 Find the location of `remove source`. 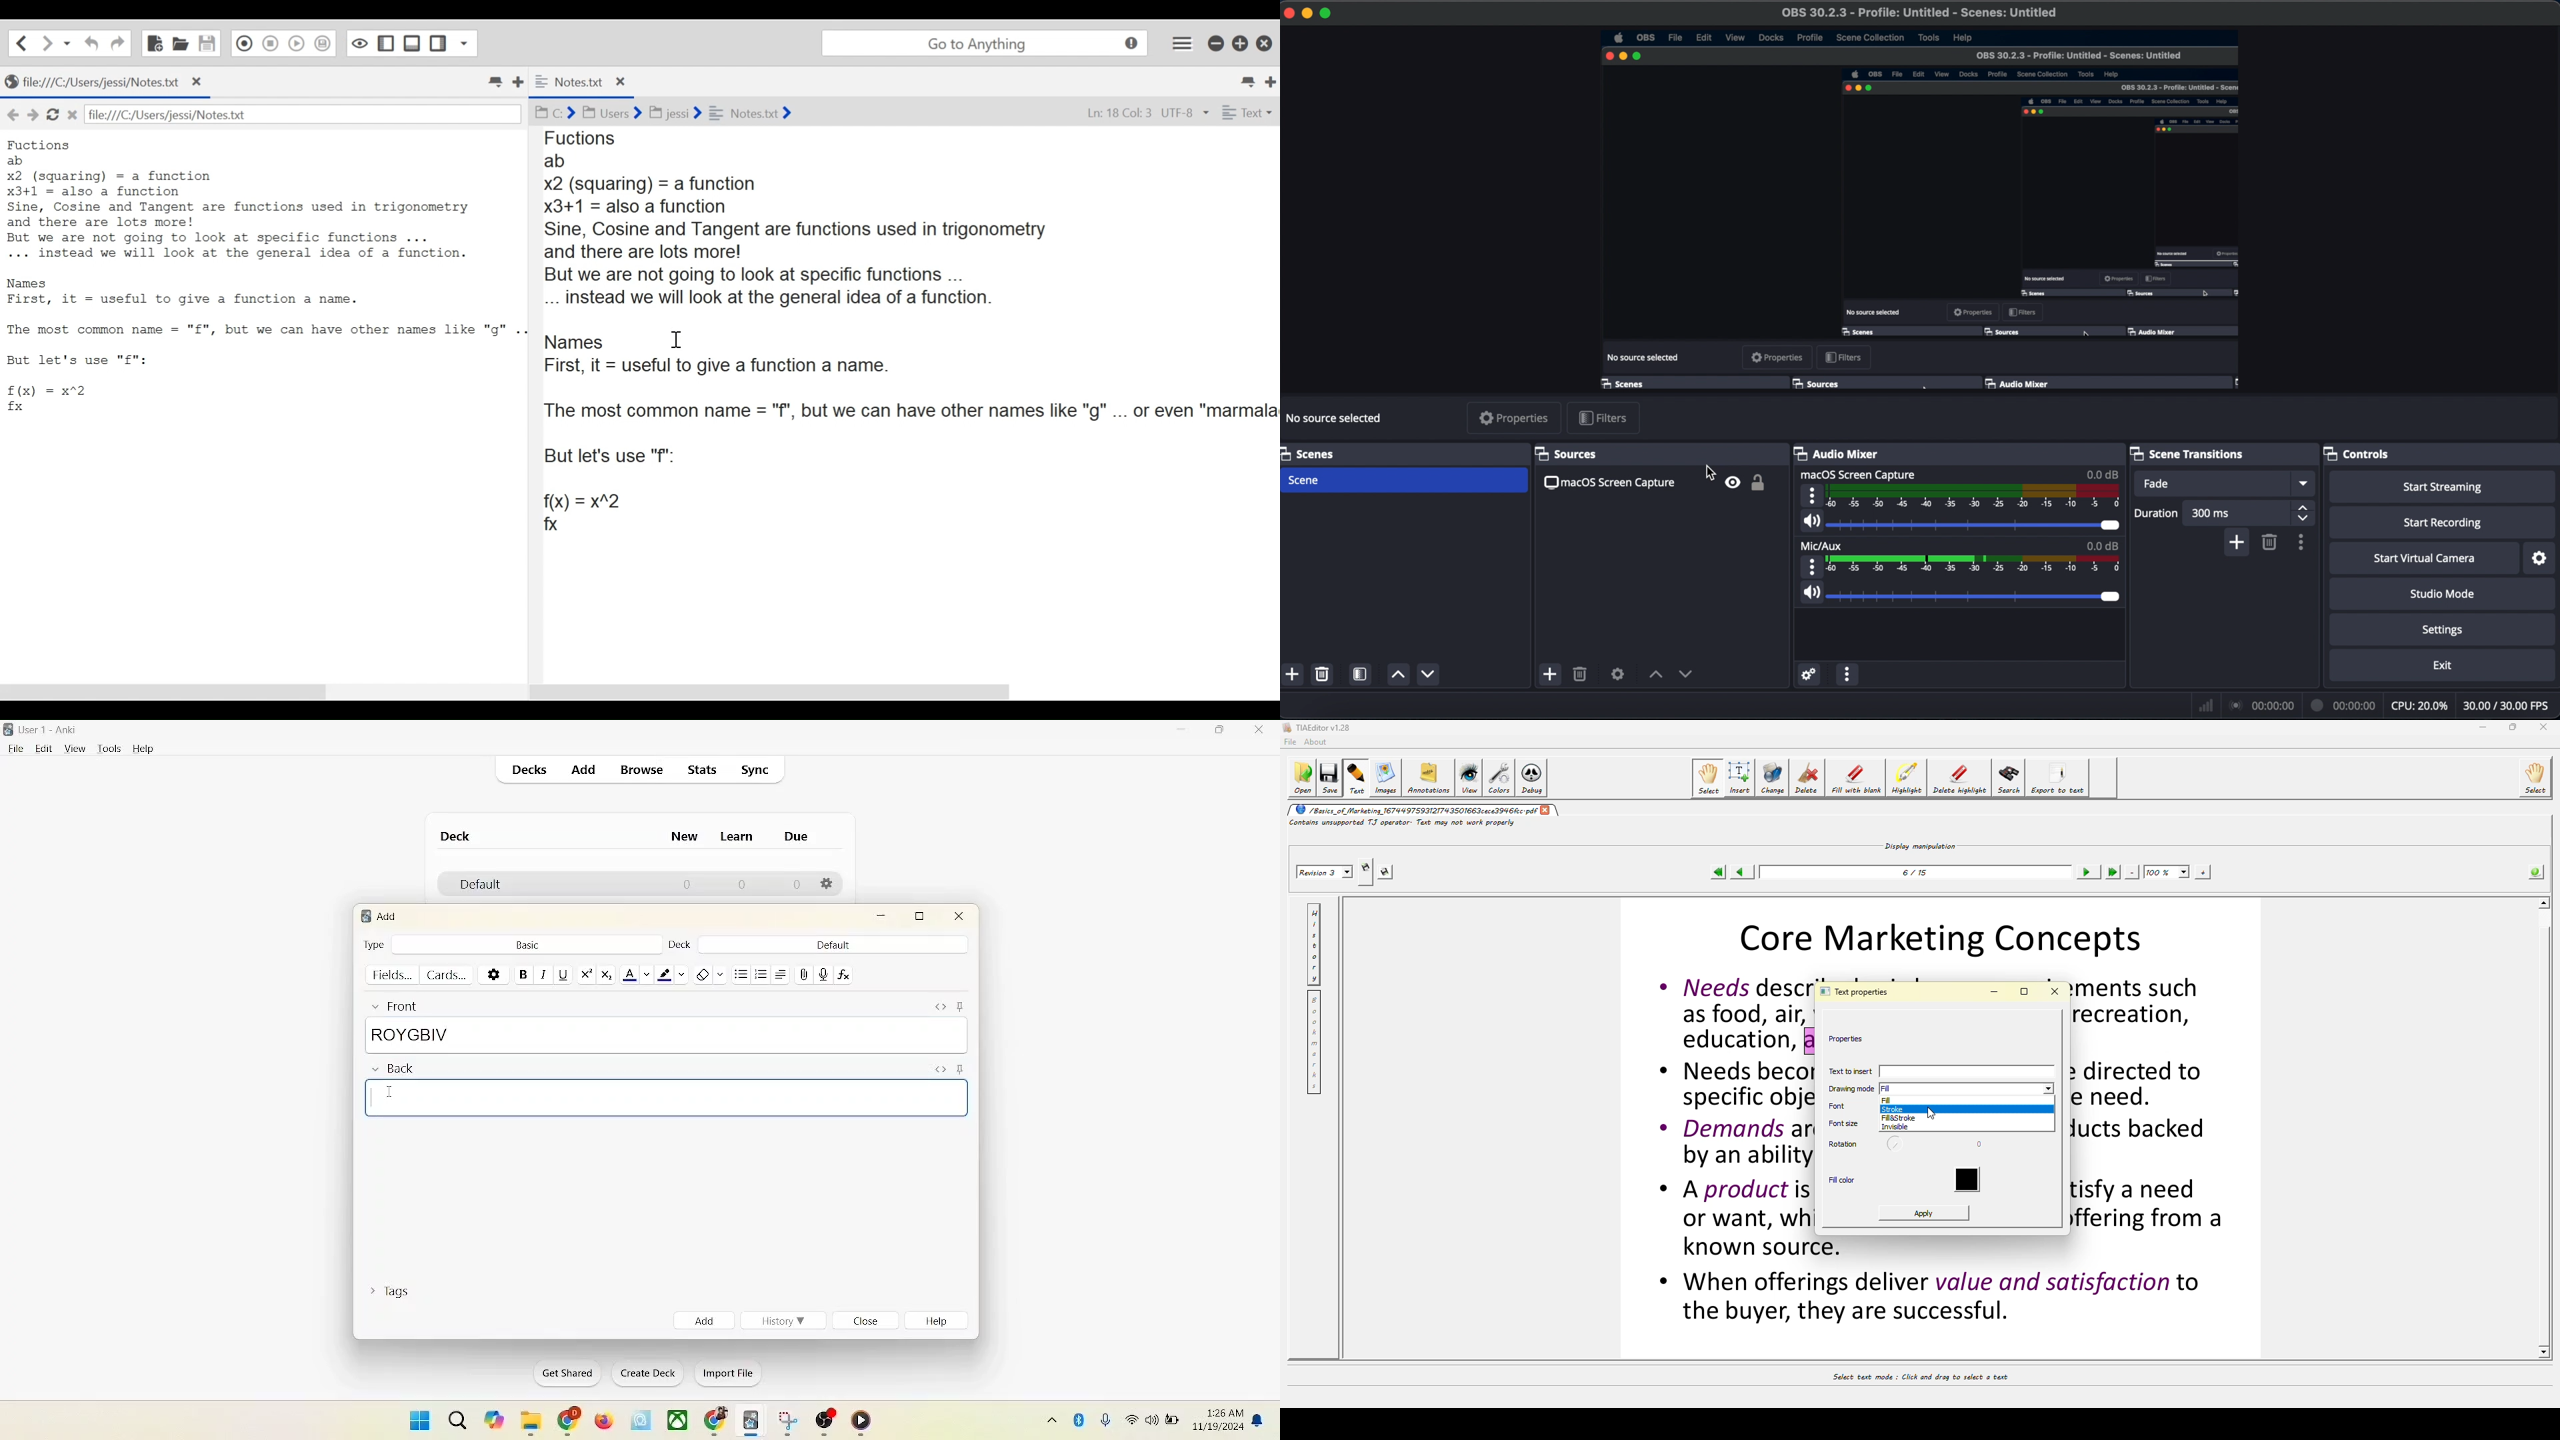

remove source is located at coordinates (1580, 674).